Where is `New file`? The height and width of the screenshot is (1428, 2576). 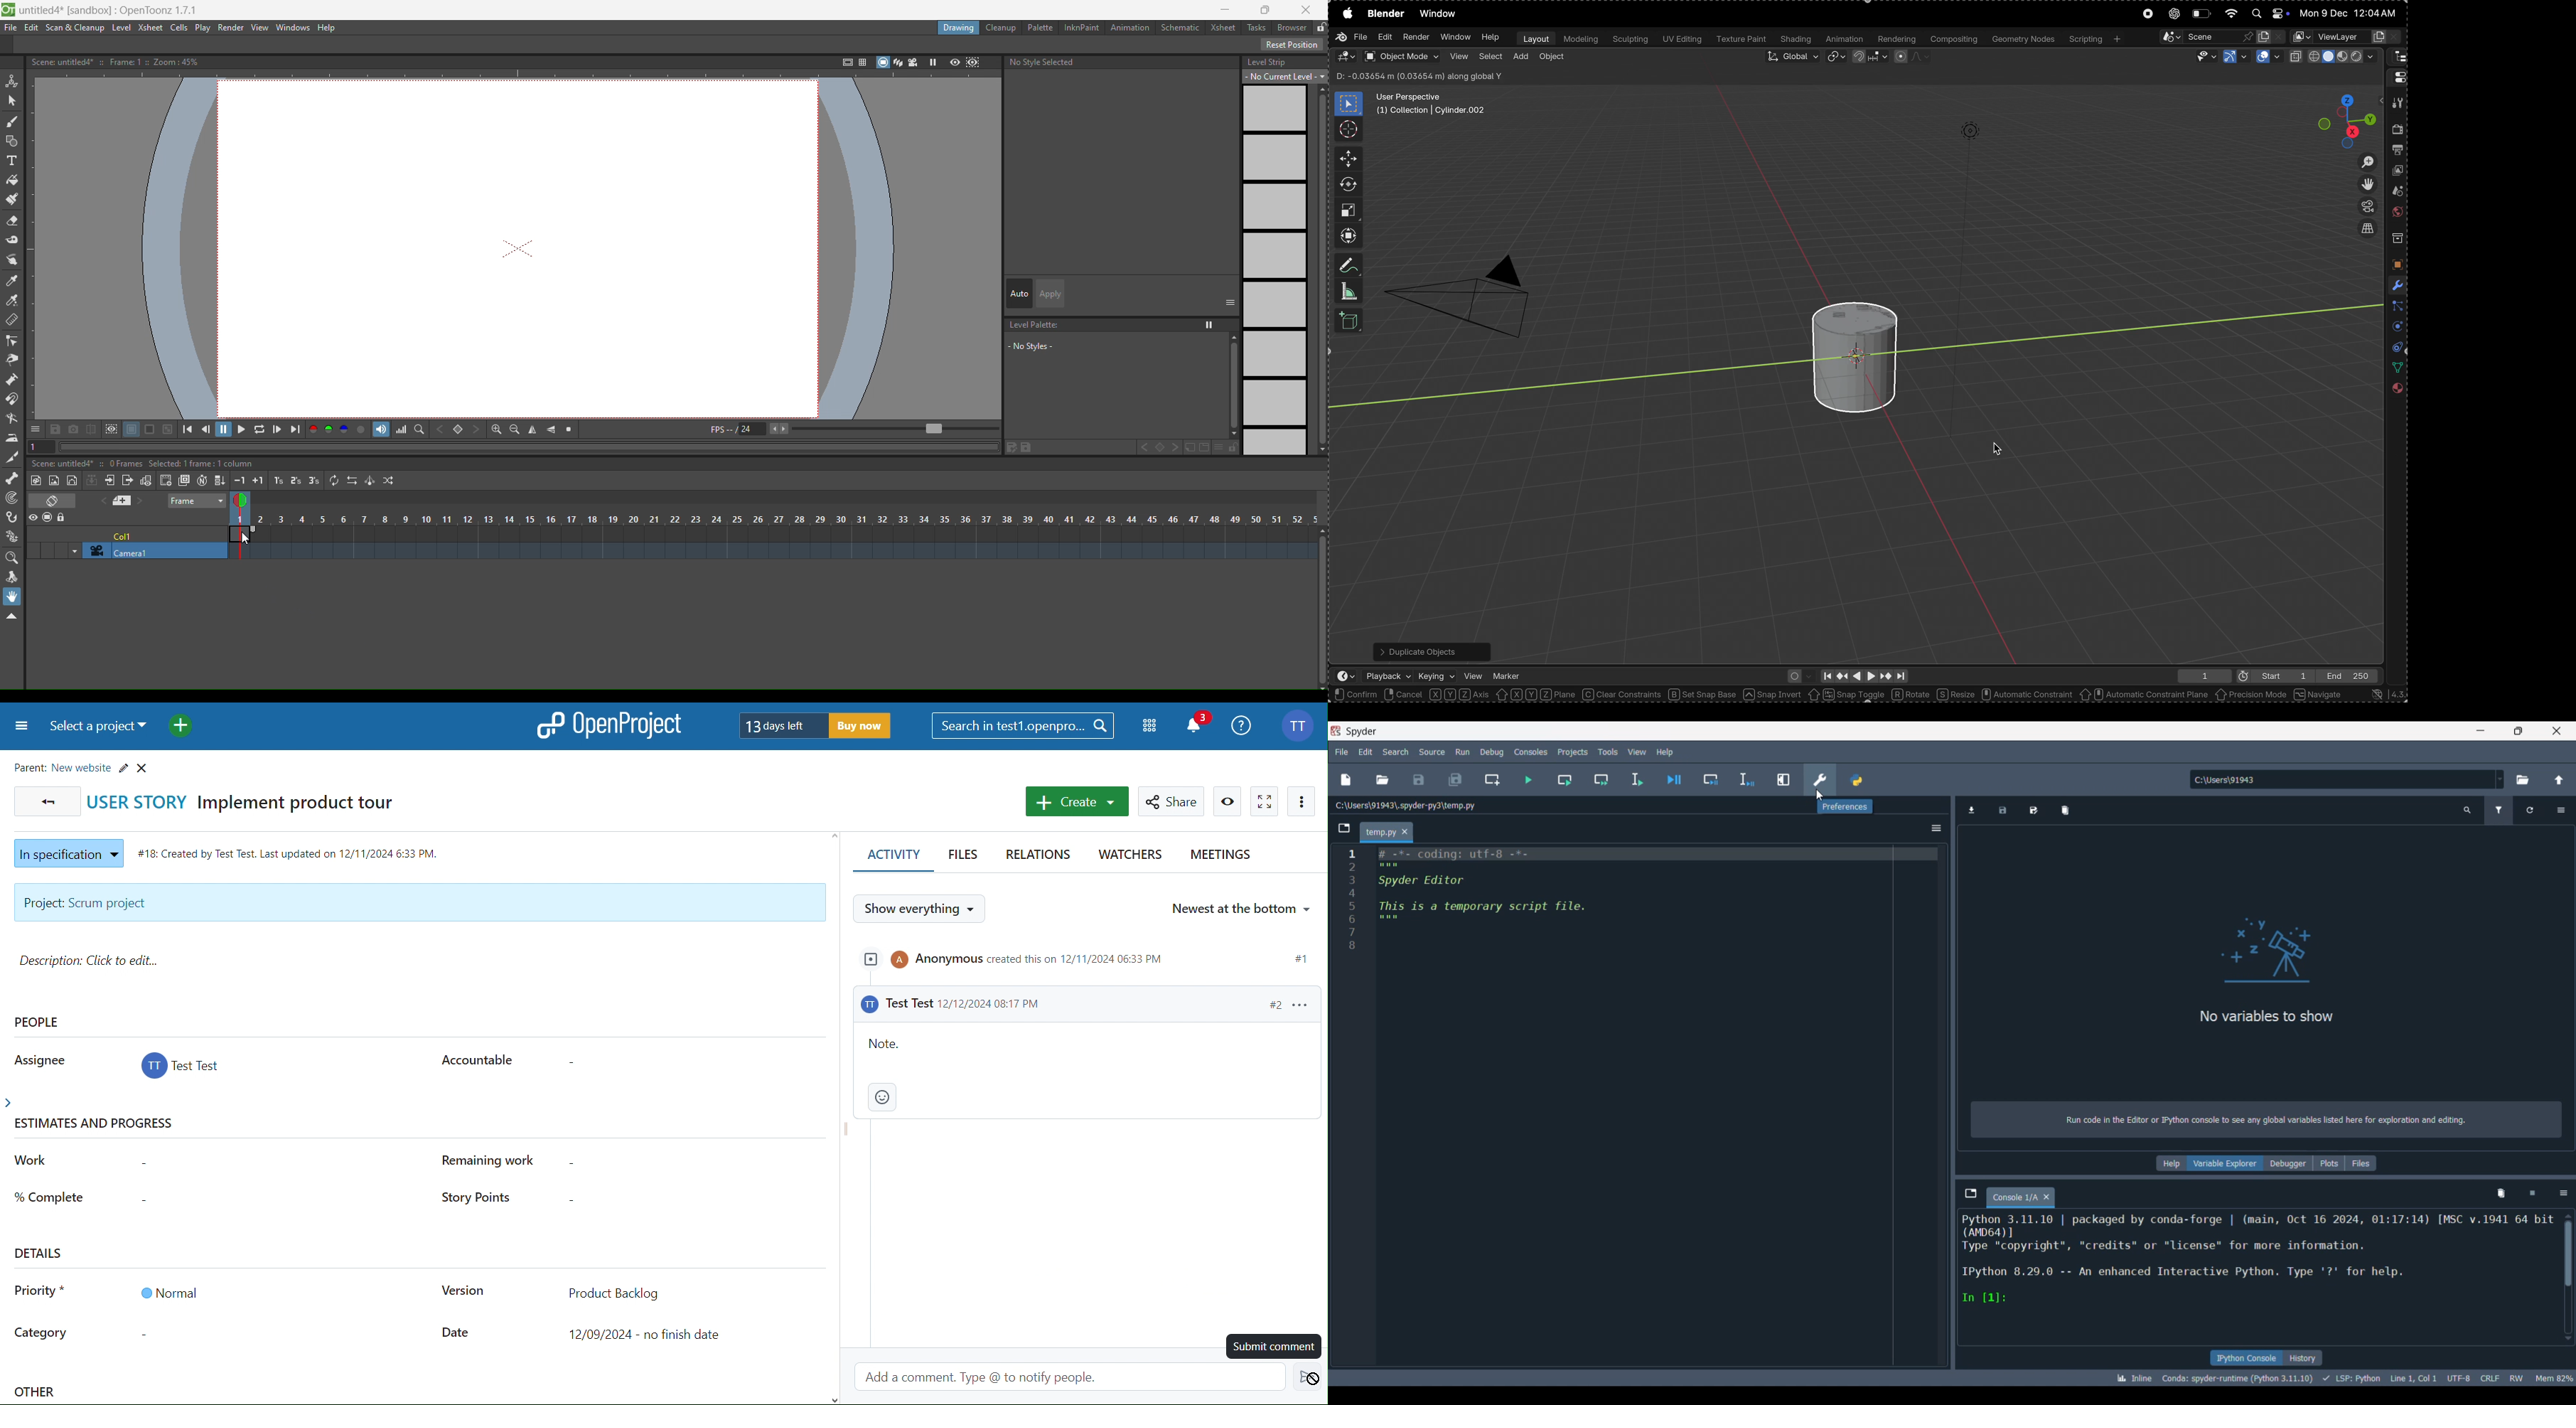
New file is located at coordinates (1346, 780).